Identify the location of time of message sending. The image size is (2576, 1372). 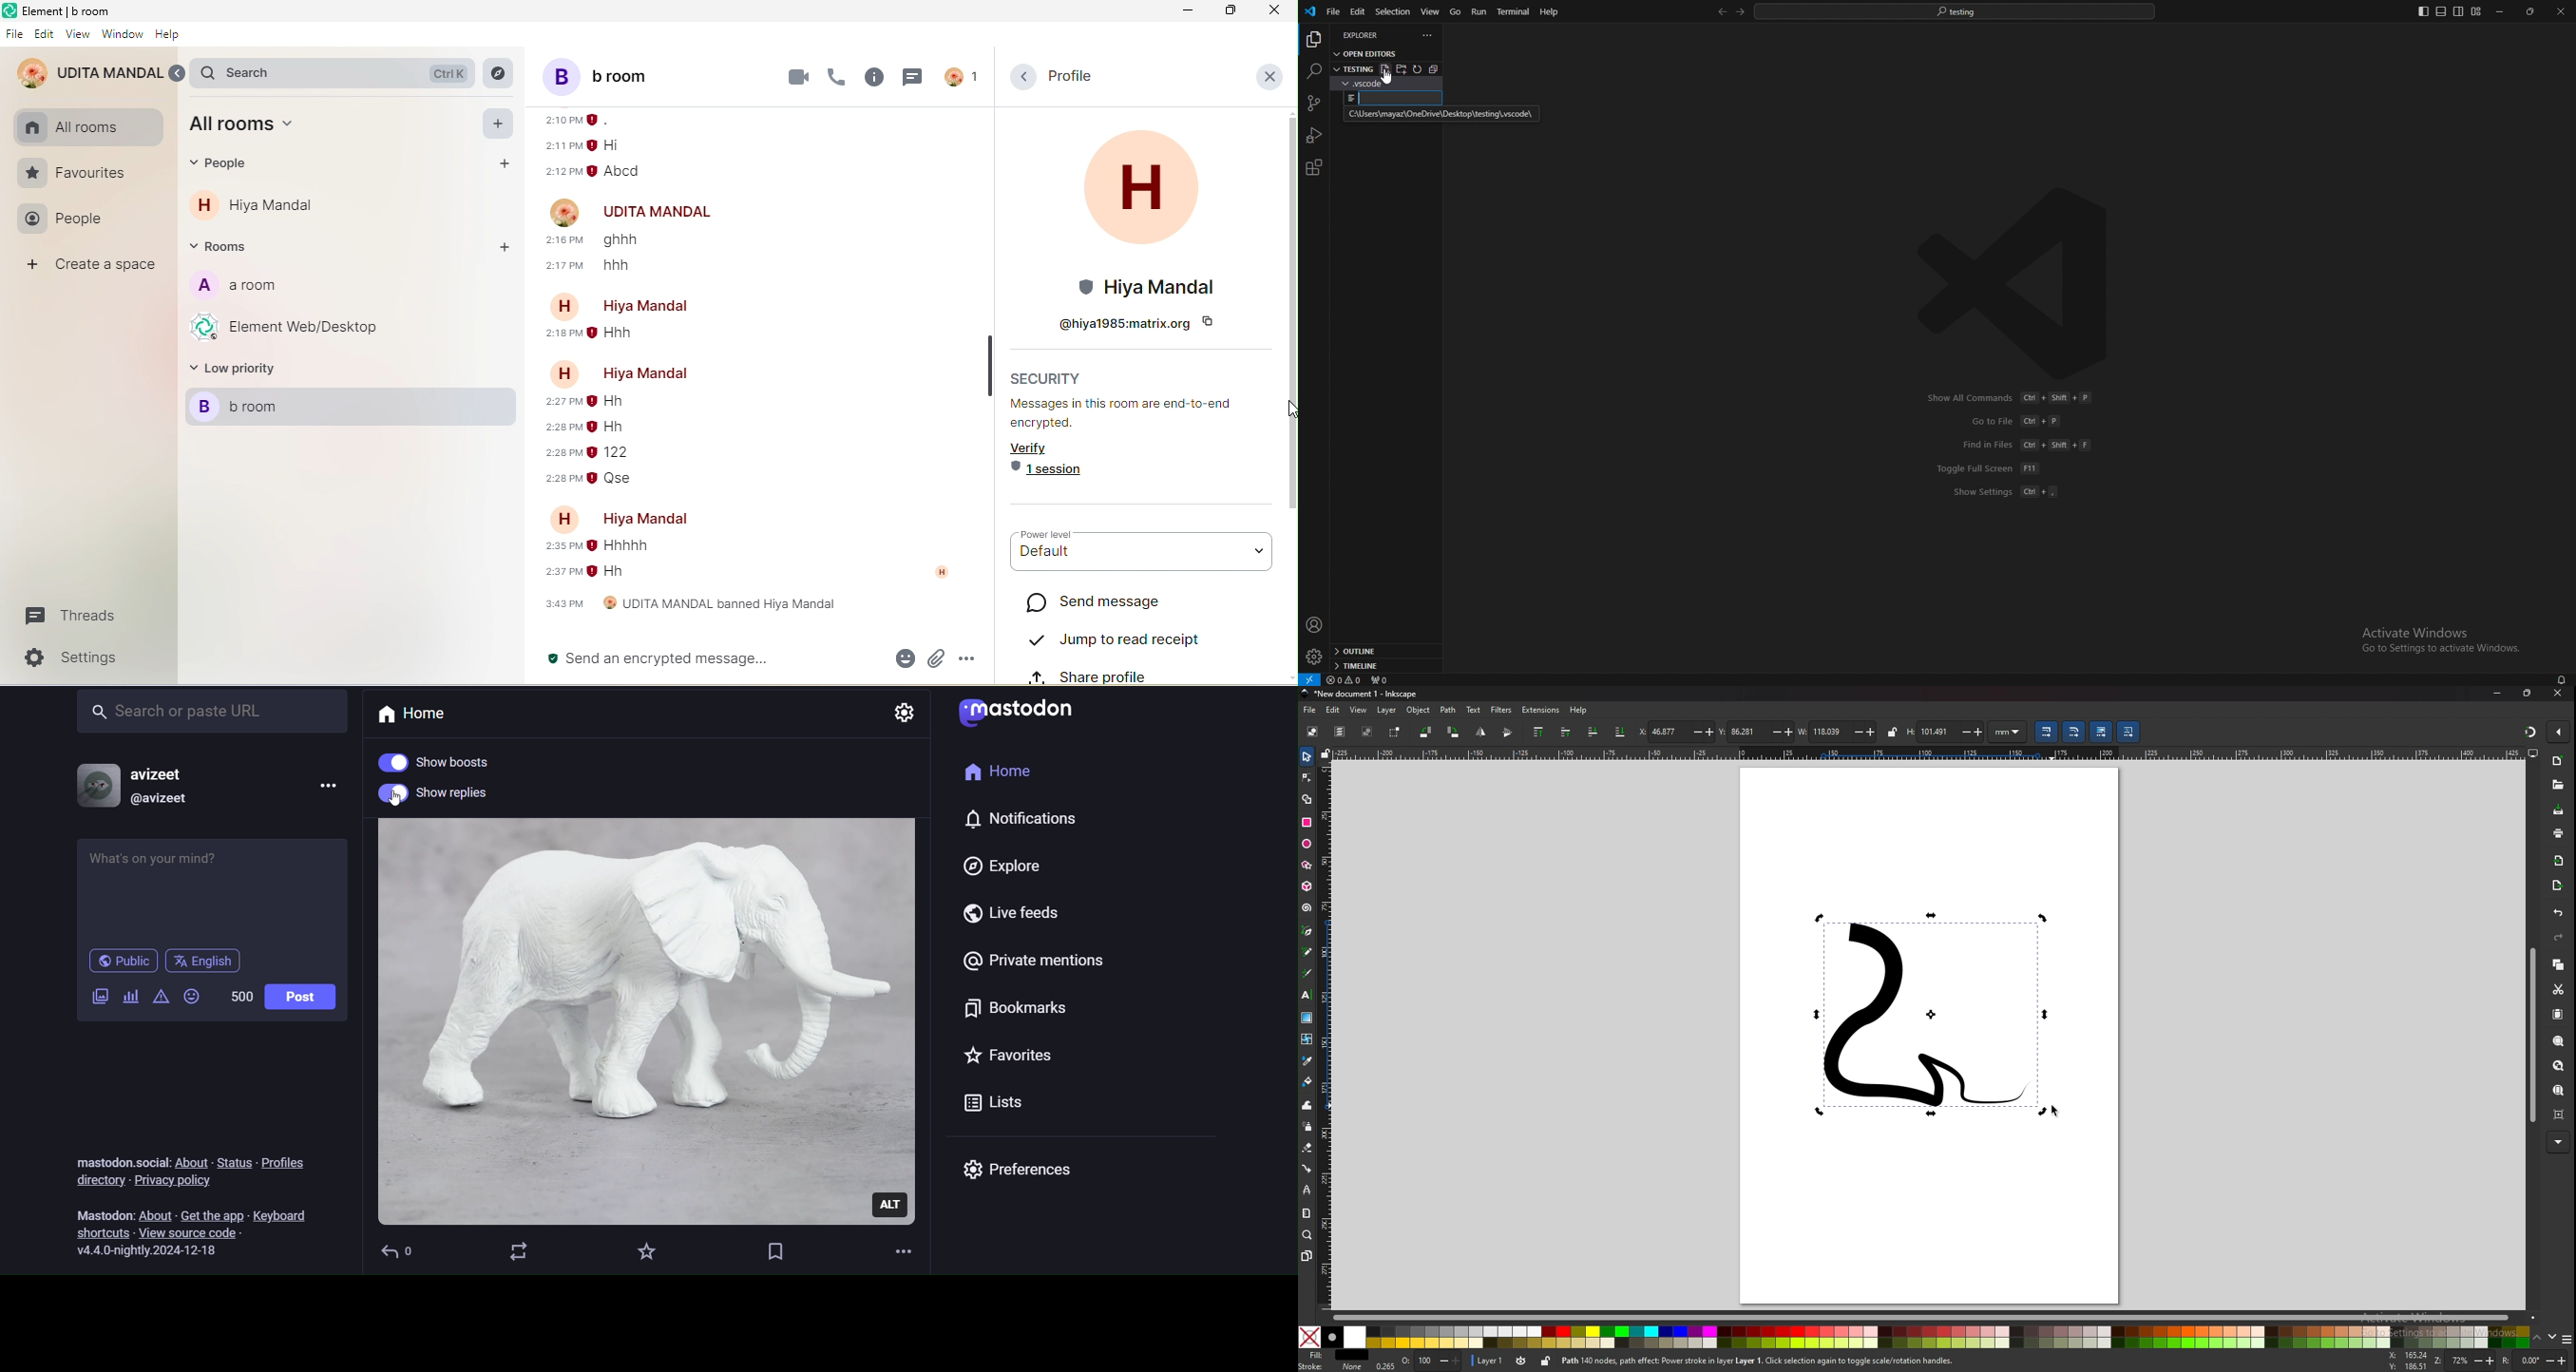
(562, 145).